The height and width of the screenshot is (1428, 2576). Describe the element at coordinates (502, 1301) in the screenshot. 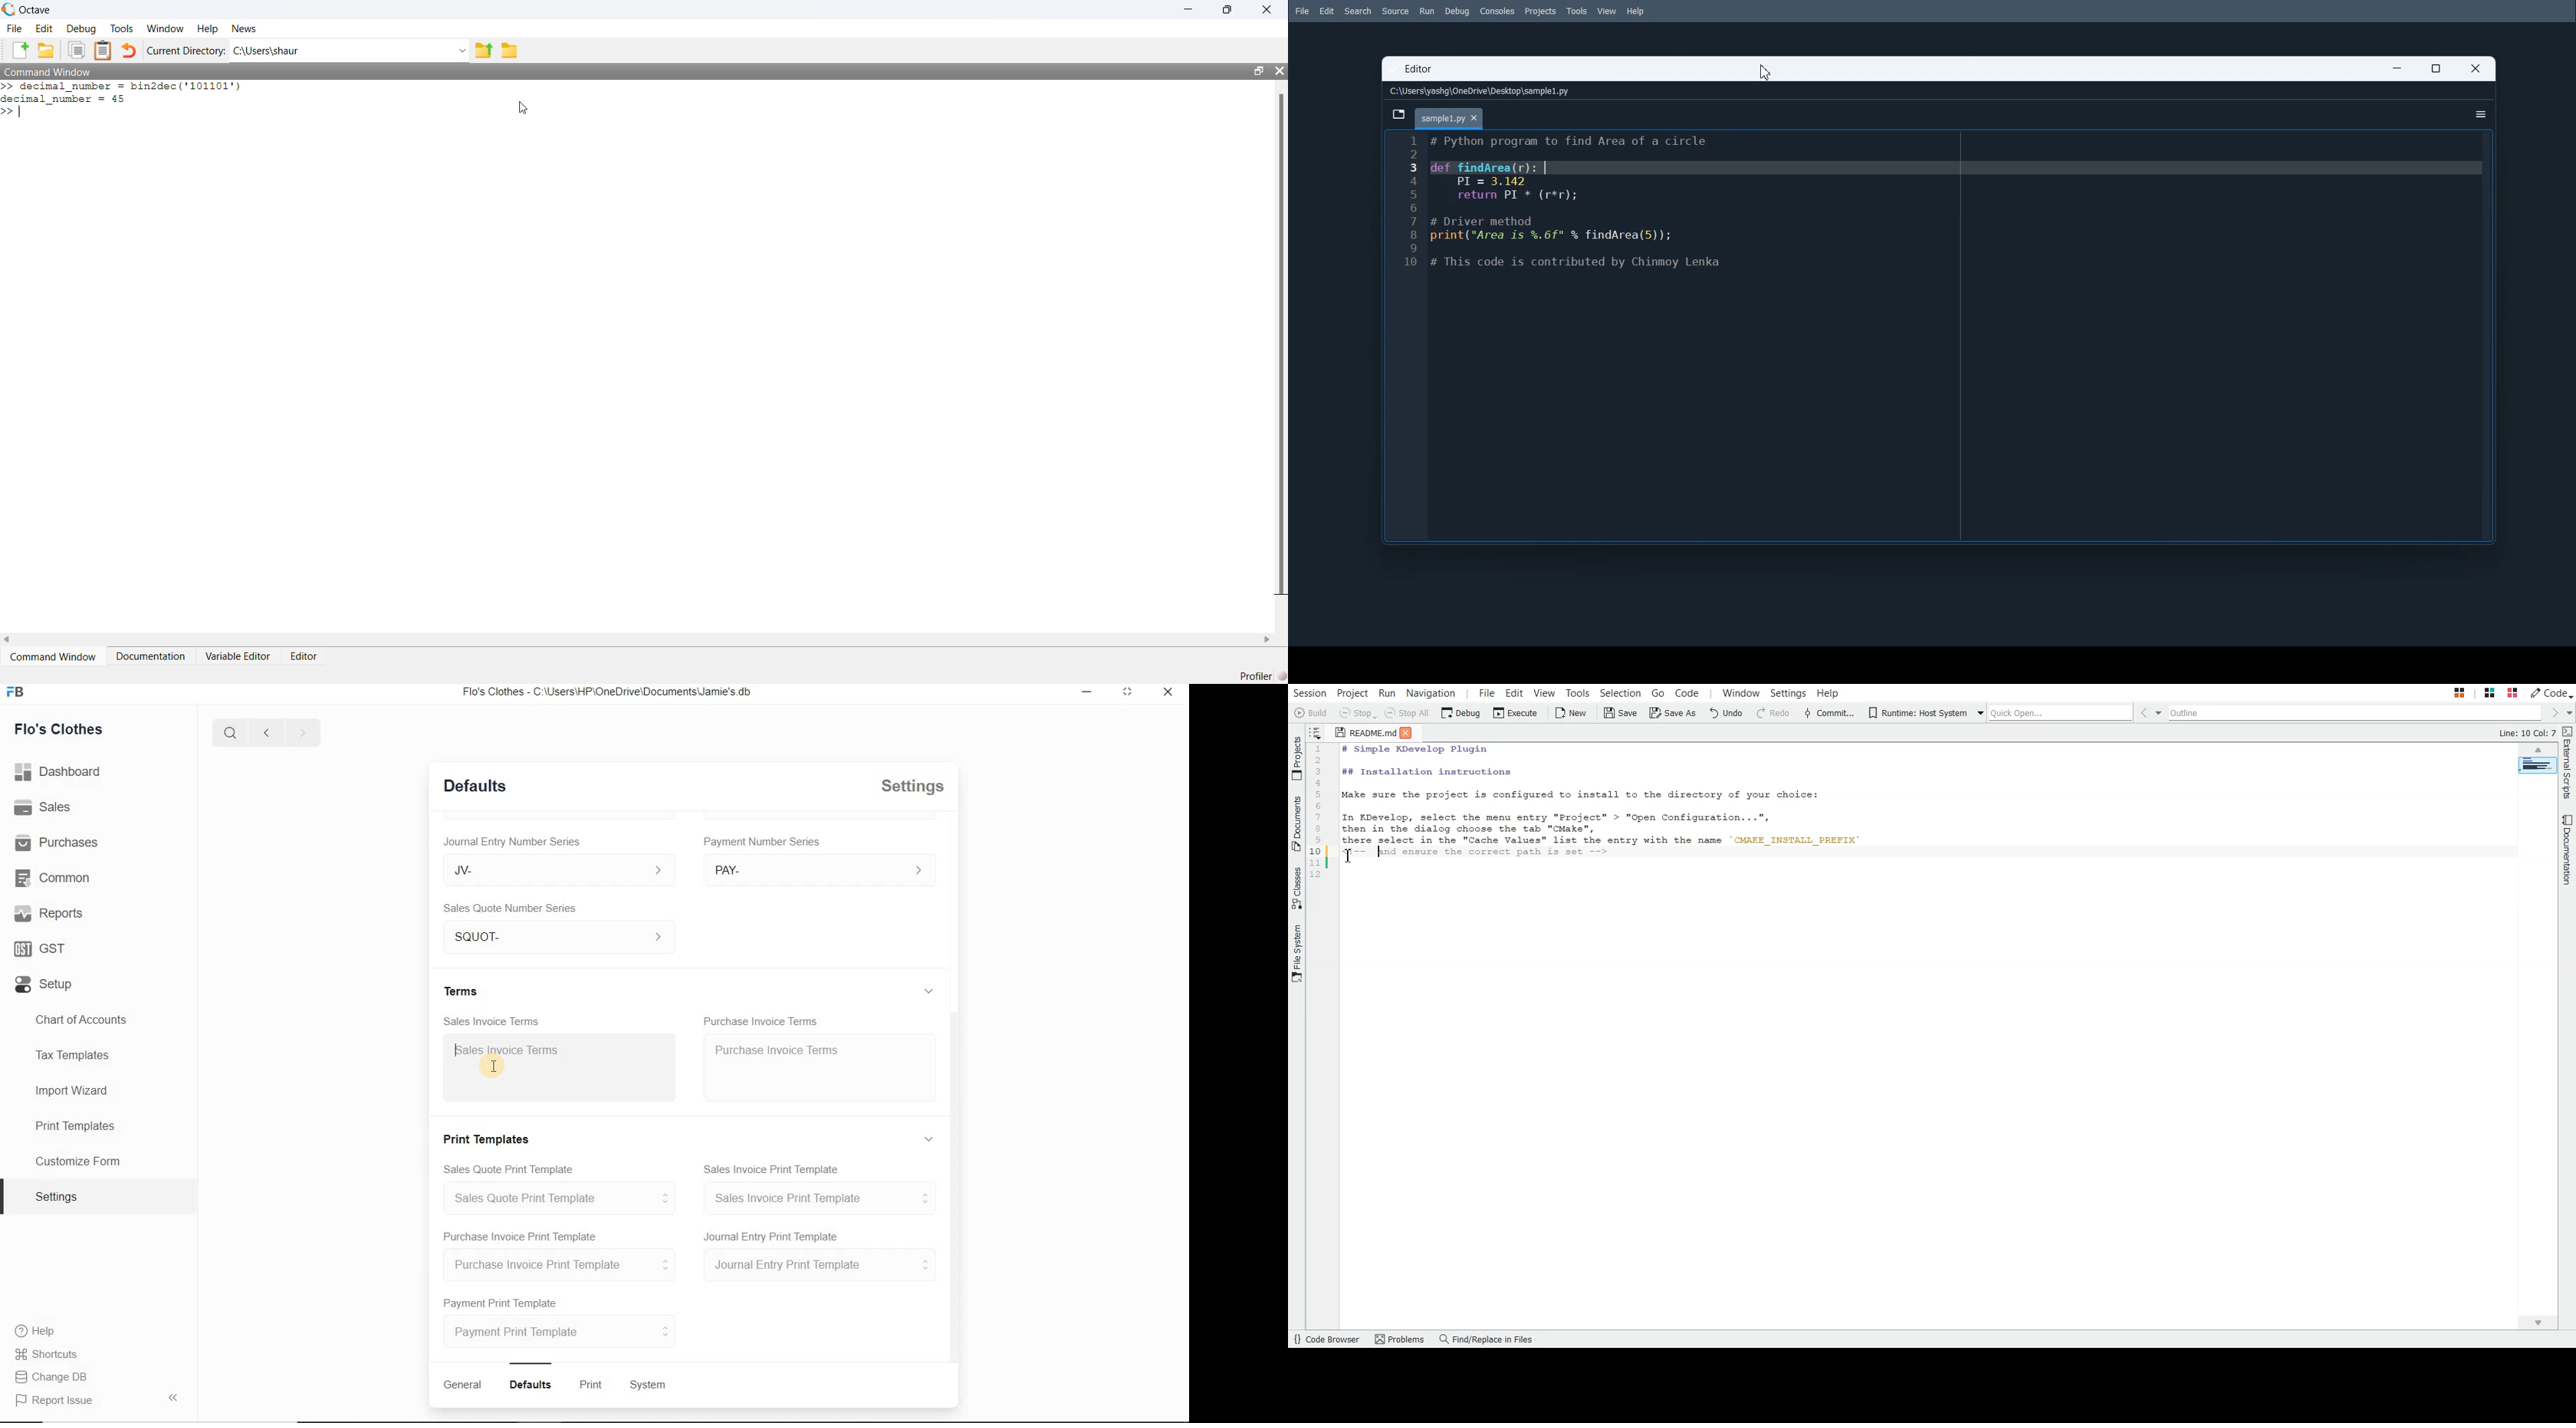

I see `Payment Print Template` at that location.